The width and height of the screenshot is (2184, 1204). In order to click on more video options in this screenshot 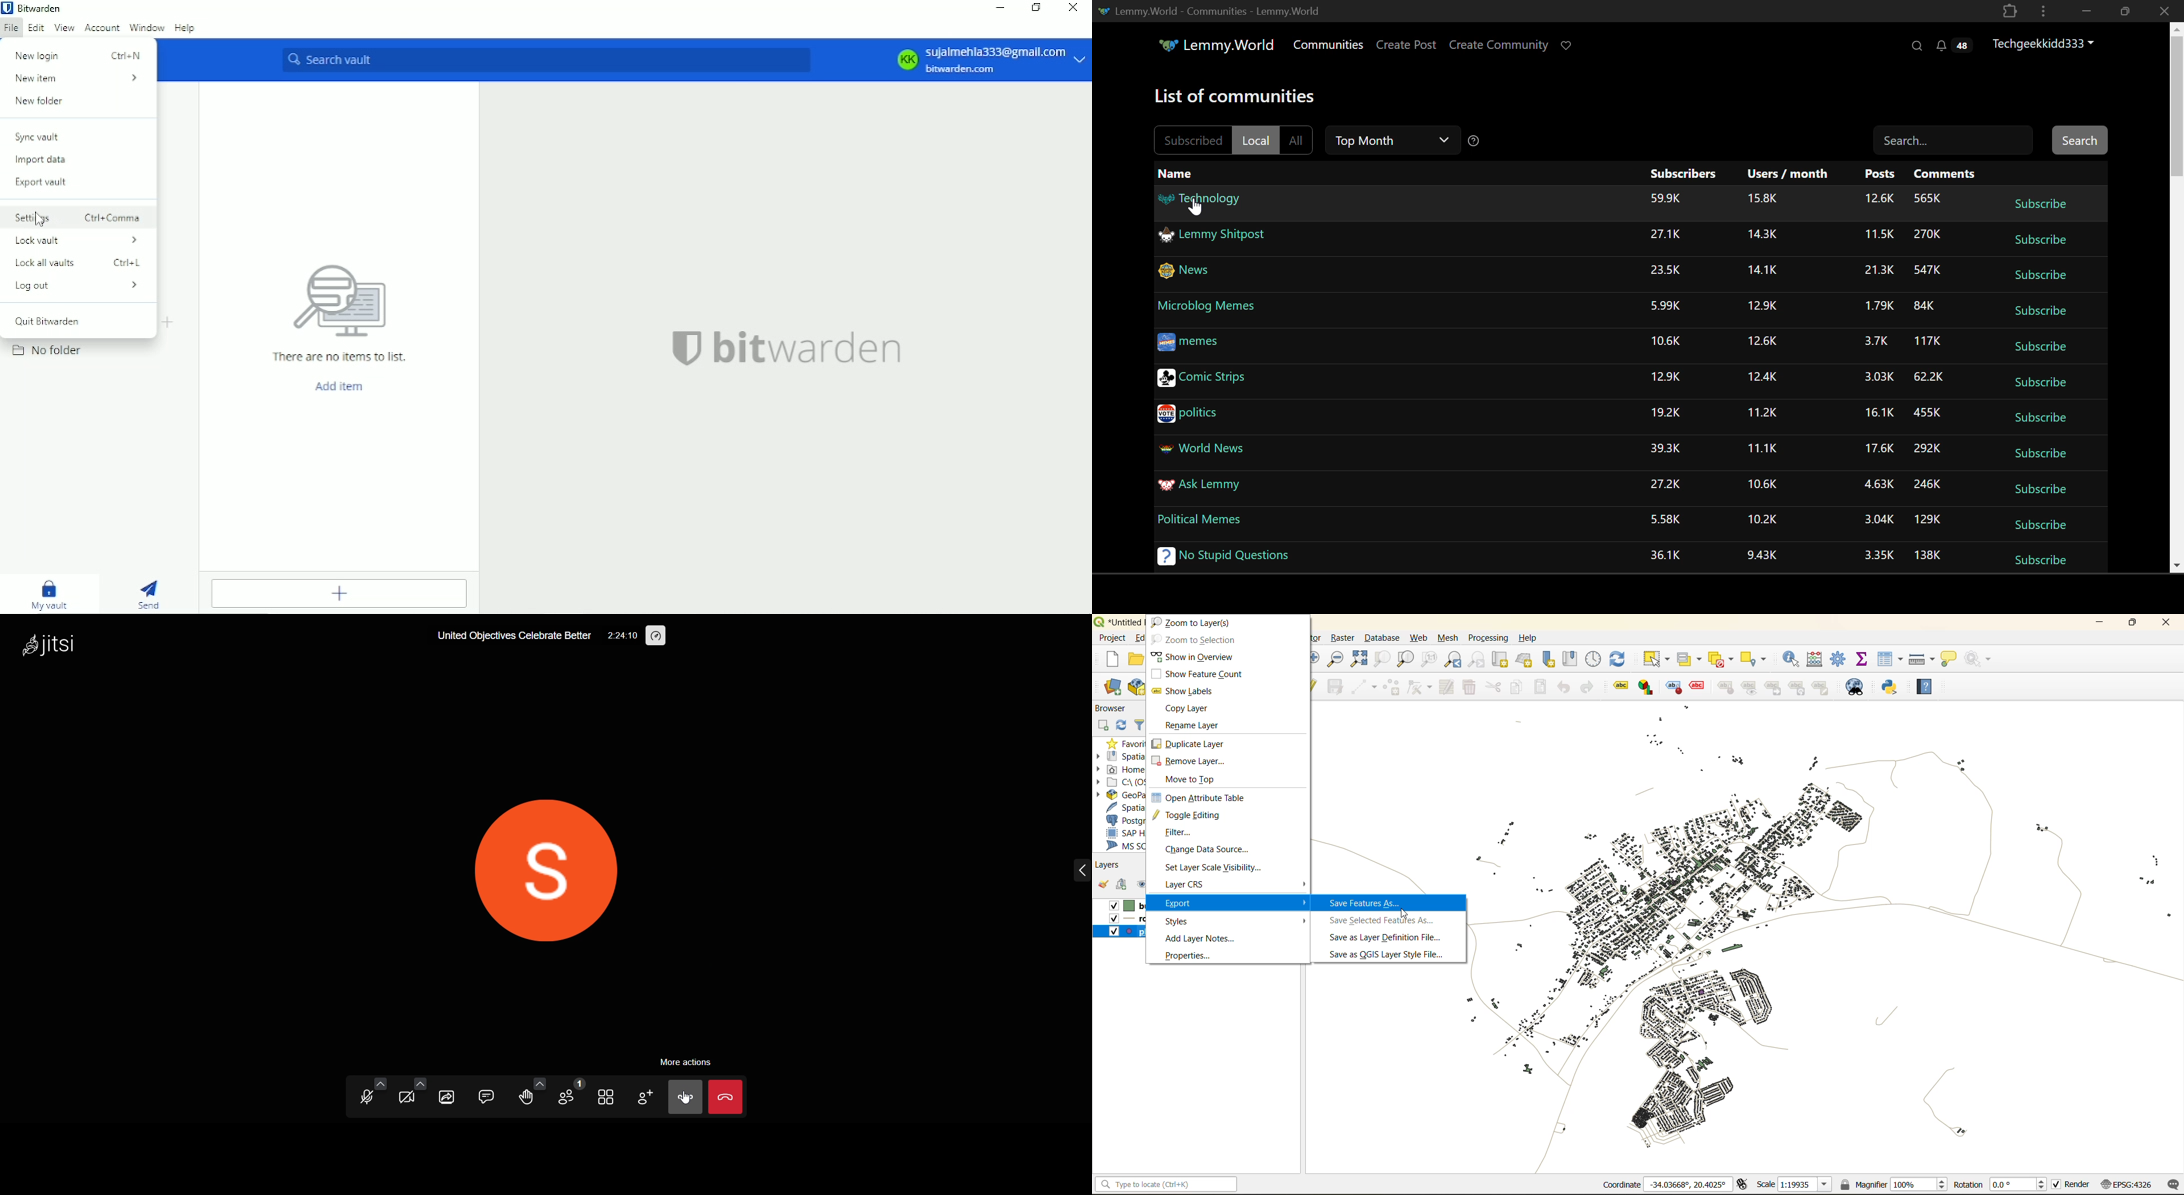, I will do `click(419, 1083)`.